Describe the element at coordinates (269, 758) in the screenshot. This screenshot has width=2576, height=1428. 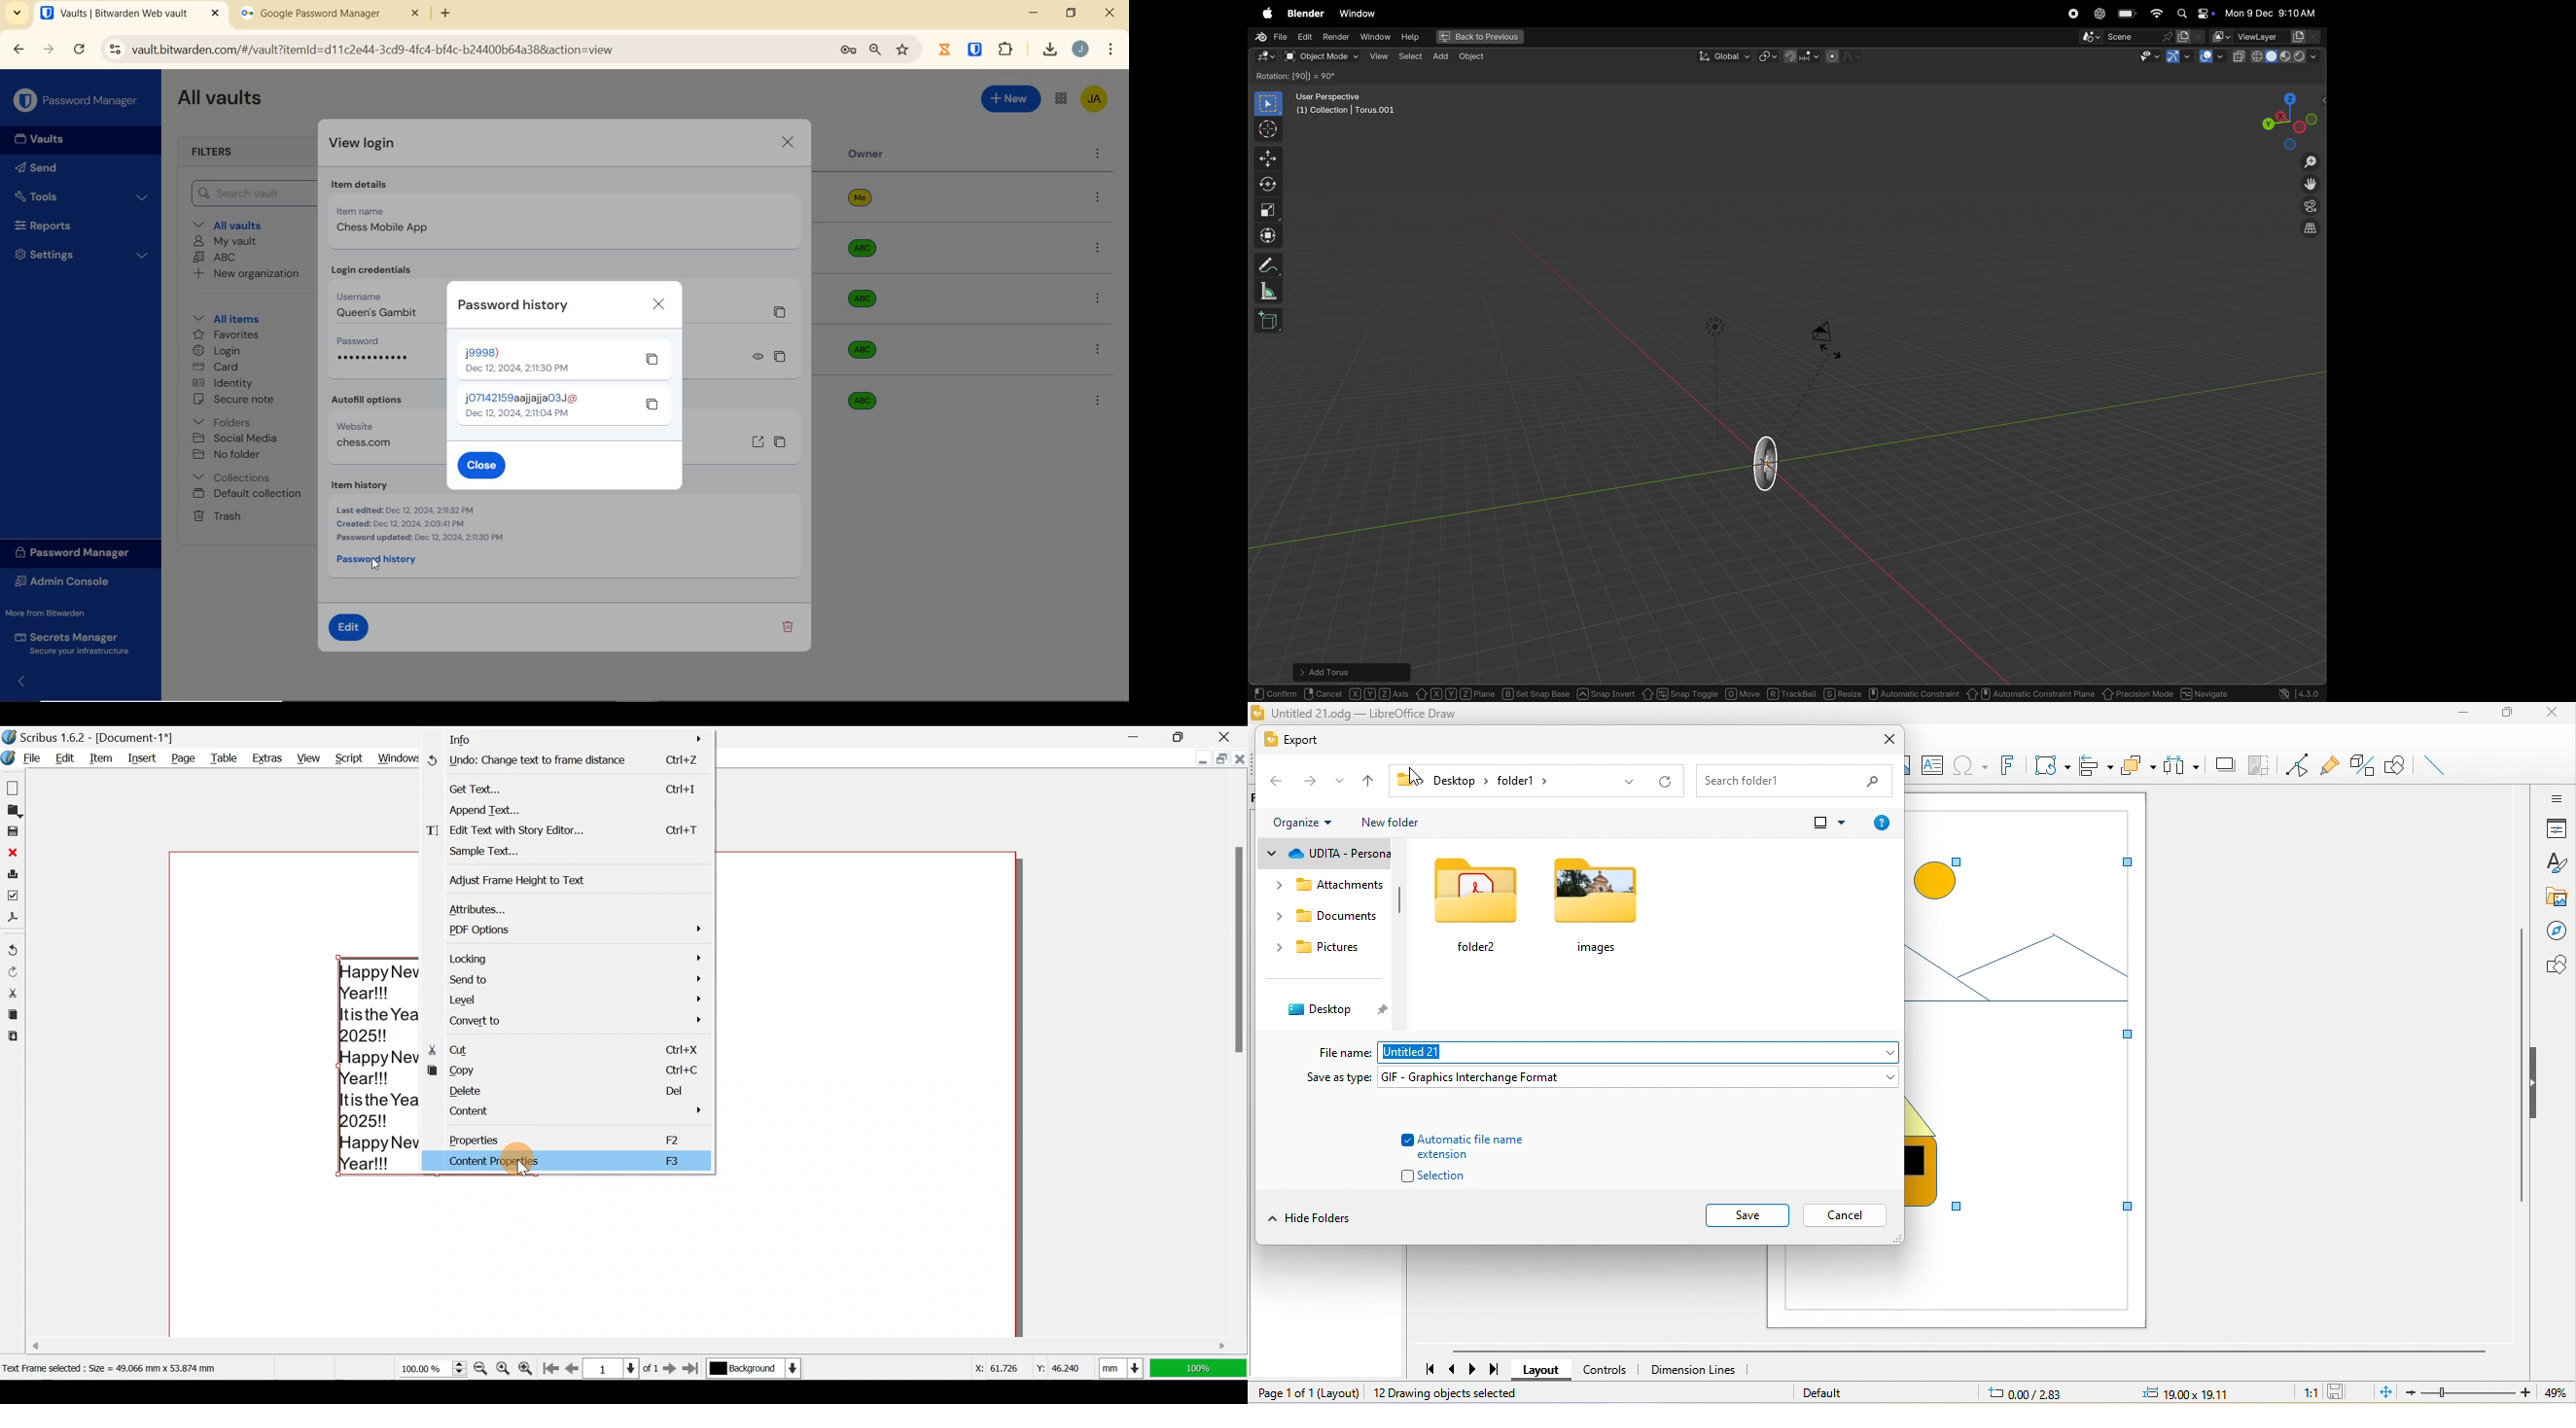
I see `Extras` at that location.